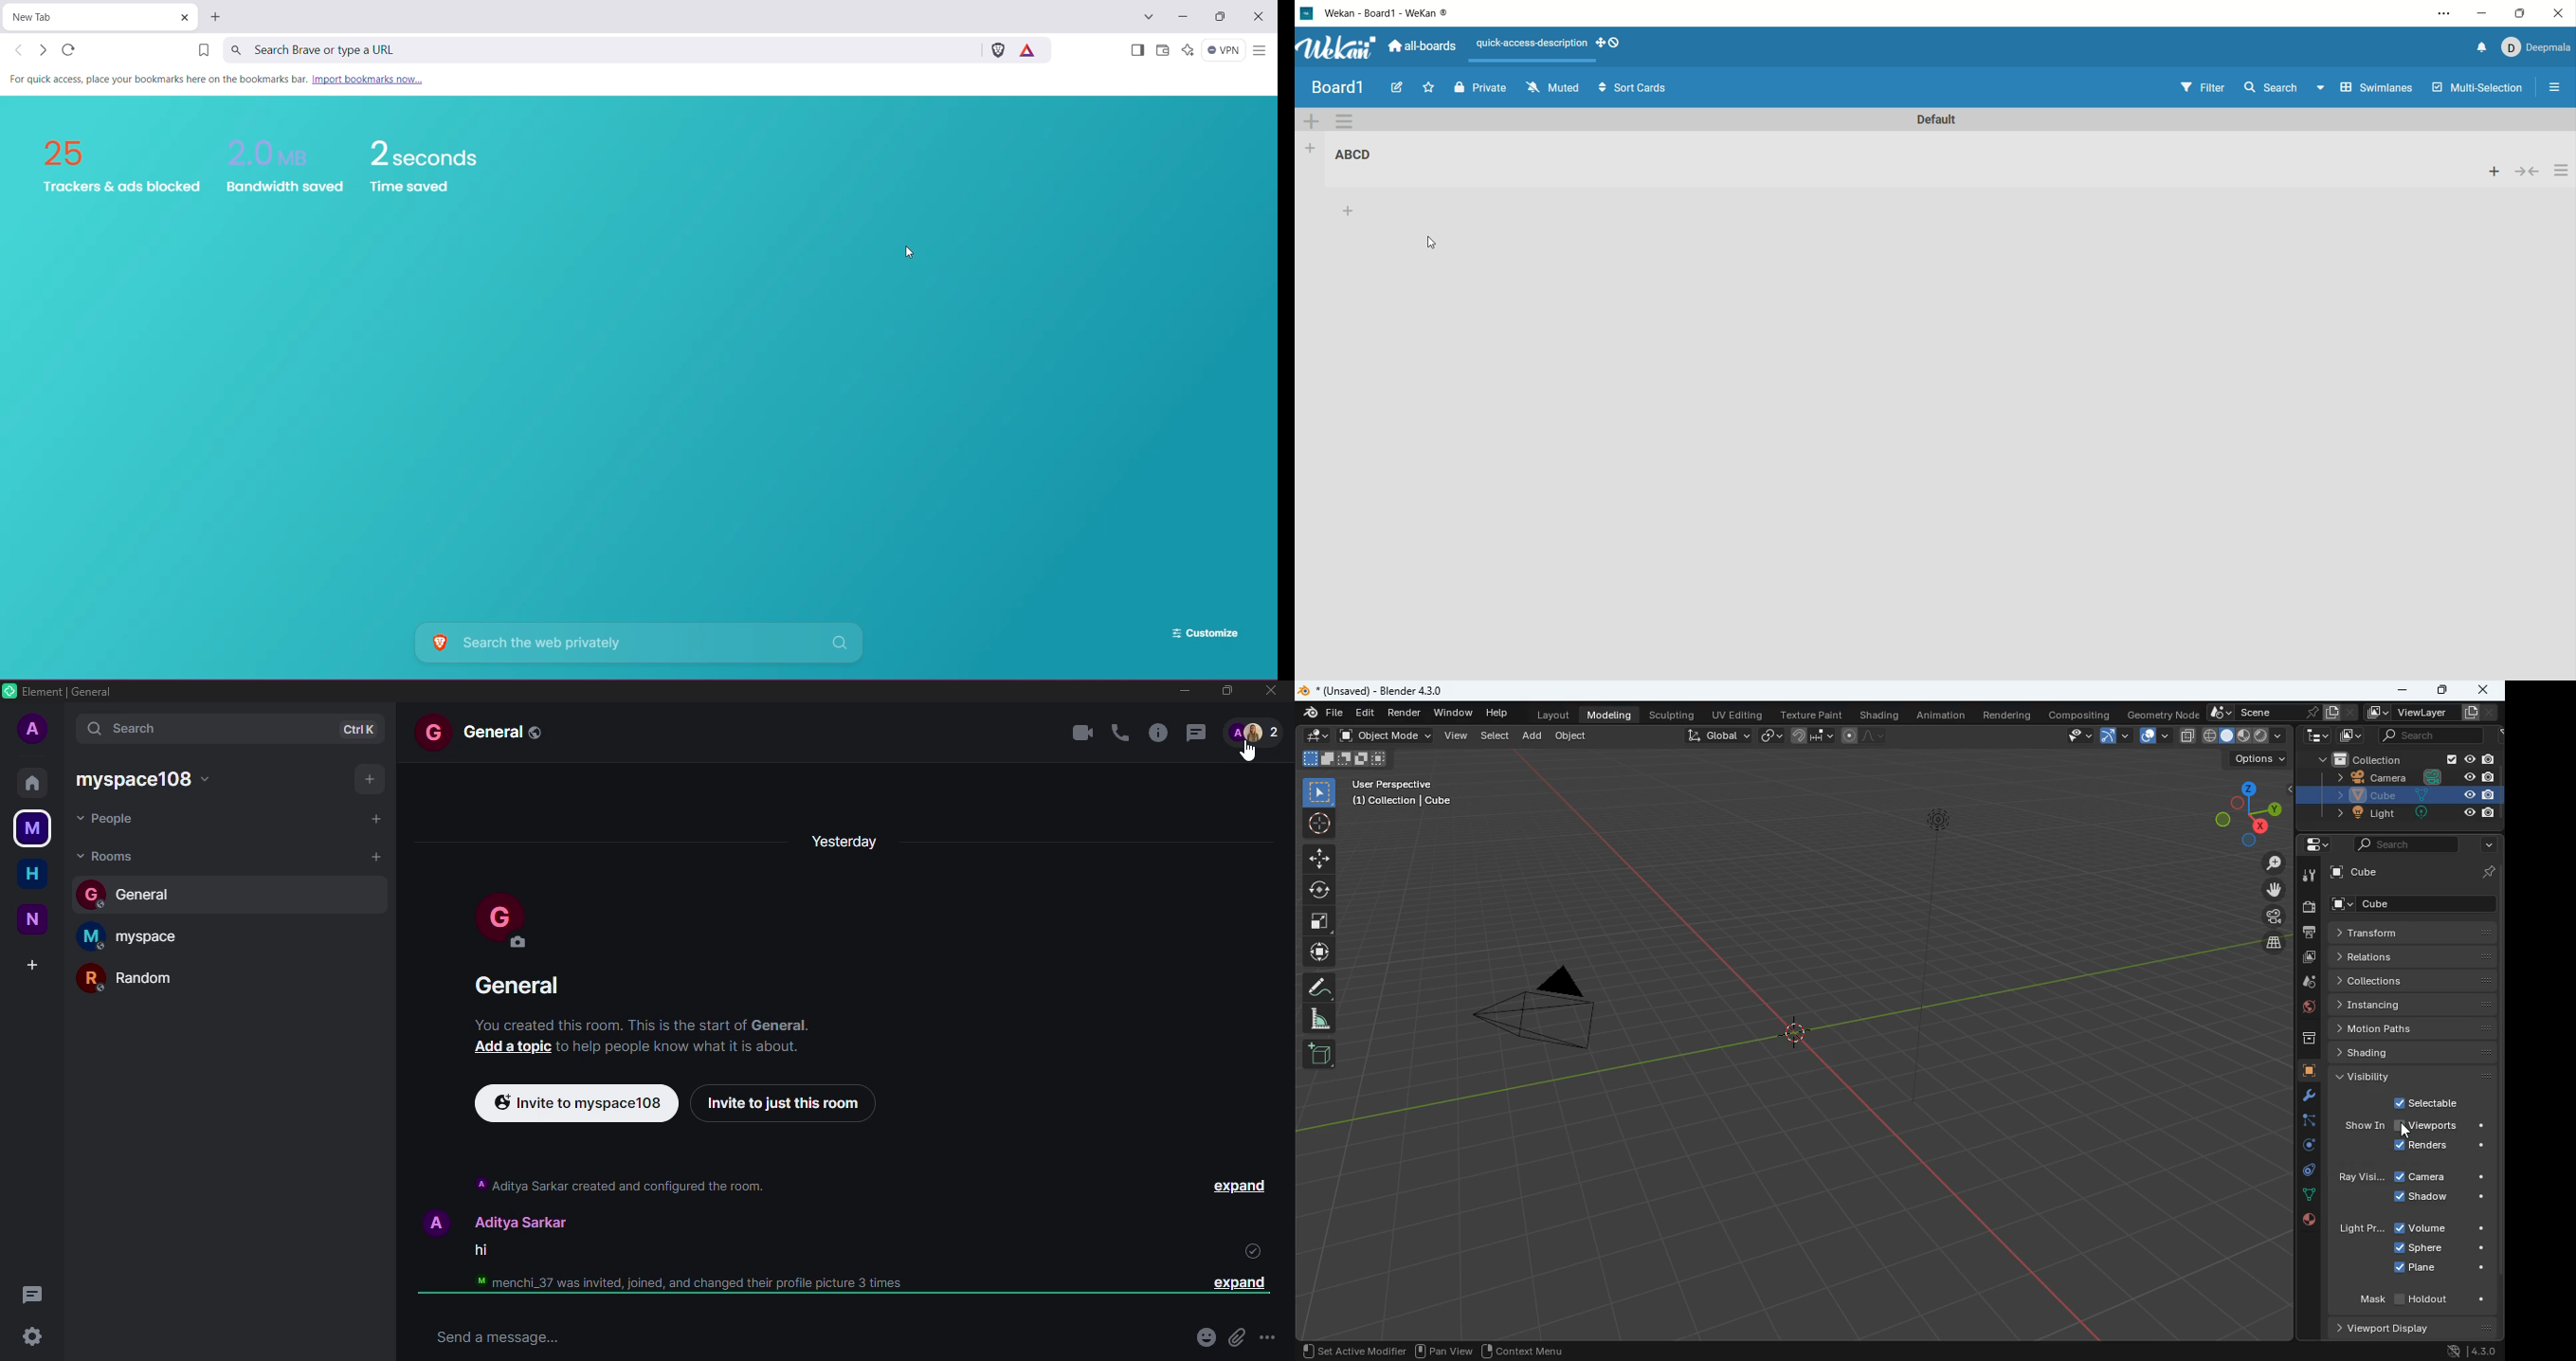 The width and height of the screenshot is (2576, 1372). What do you see at coordinates (519, 984) in the screenshot?
I see `general` at bounding box center [519, 984].